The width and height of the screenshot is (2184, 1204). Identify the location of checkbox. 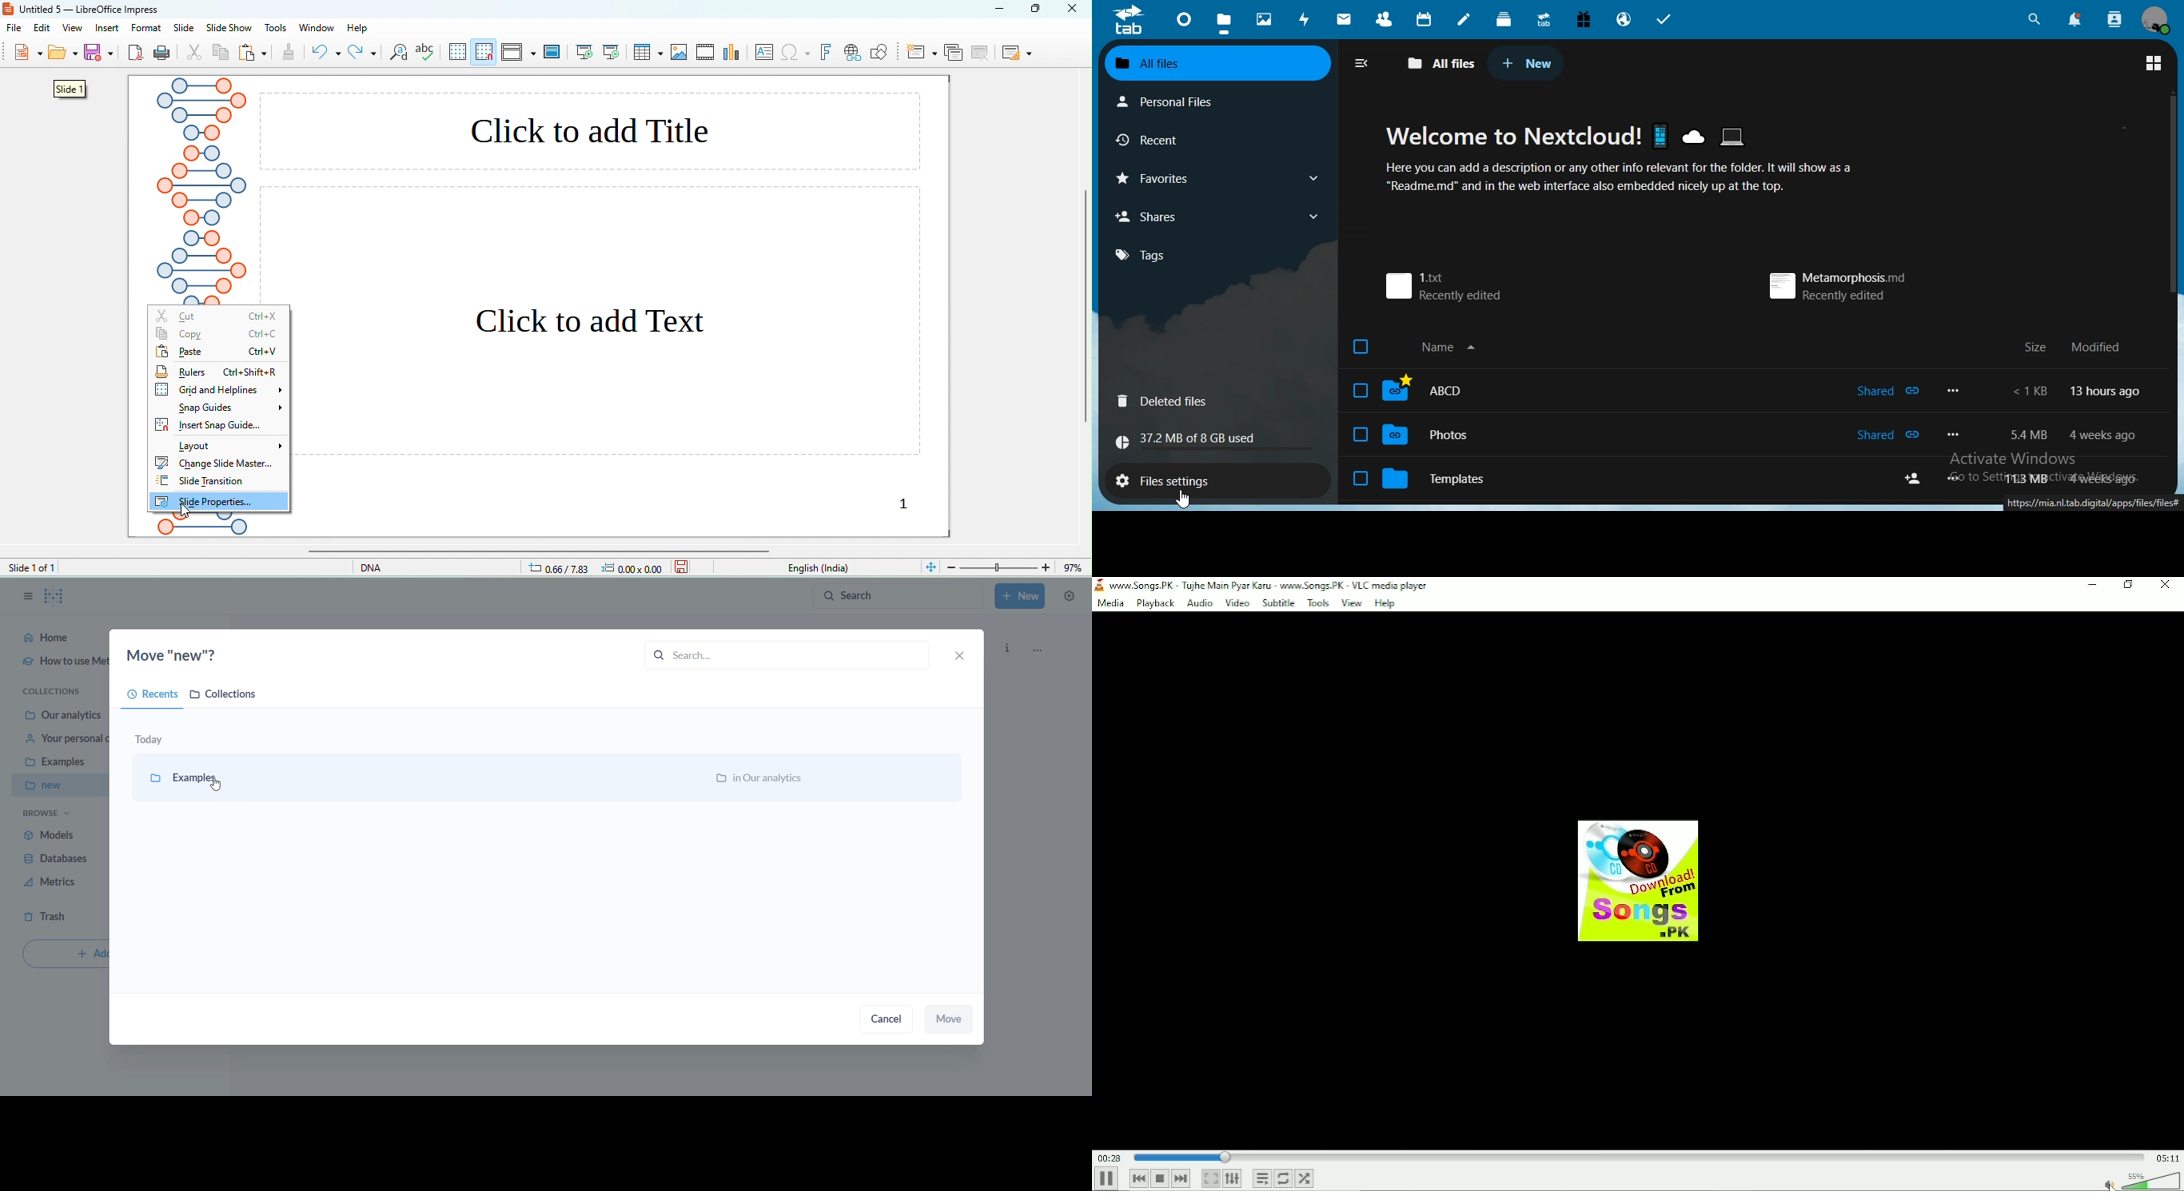
(1361, 435).